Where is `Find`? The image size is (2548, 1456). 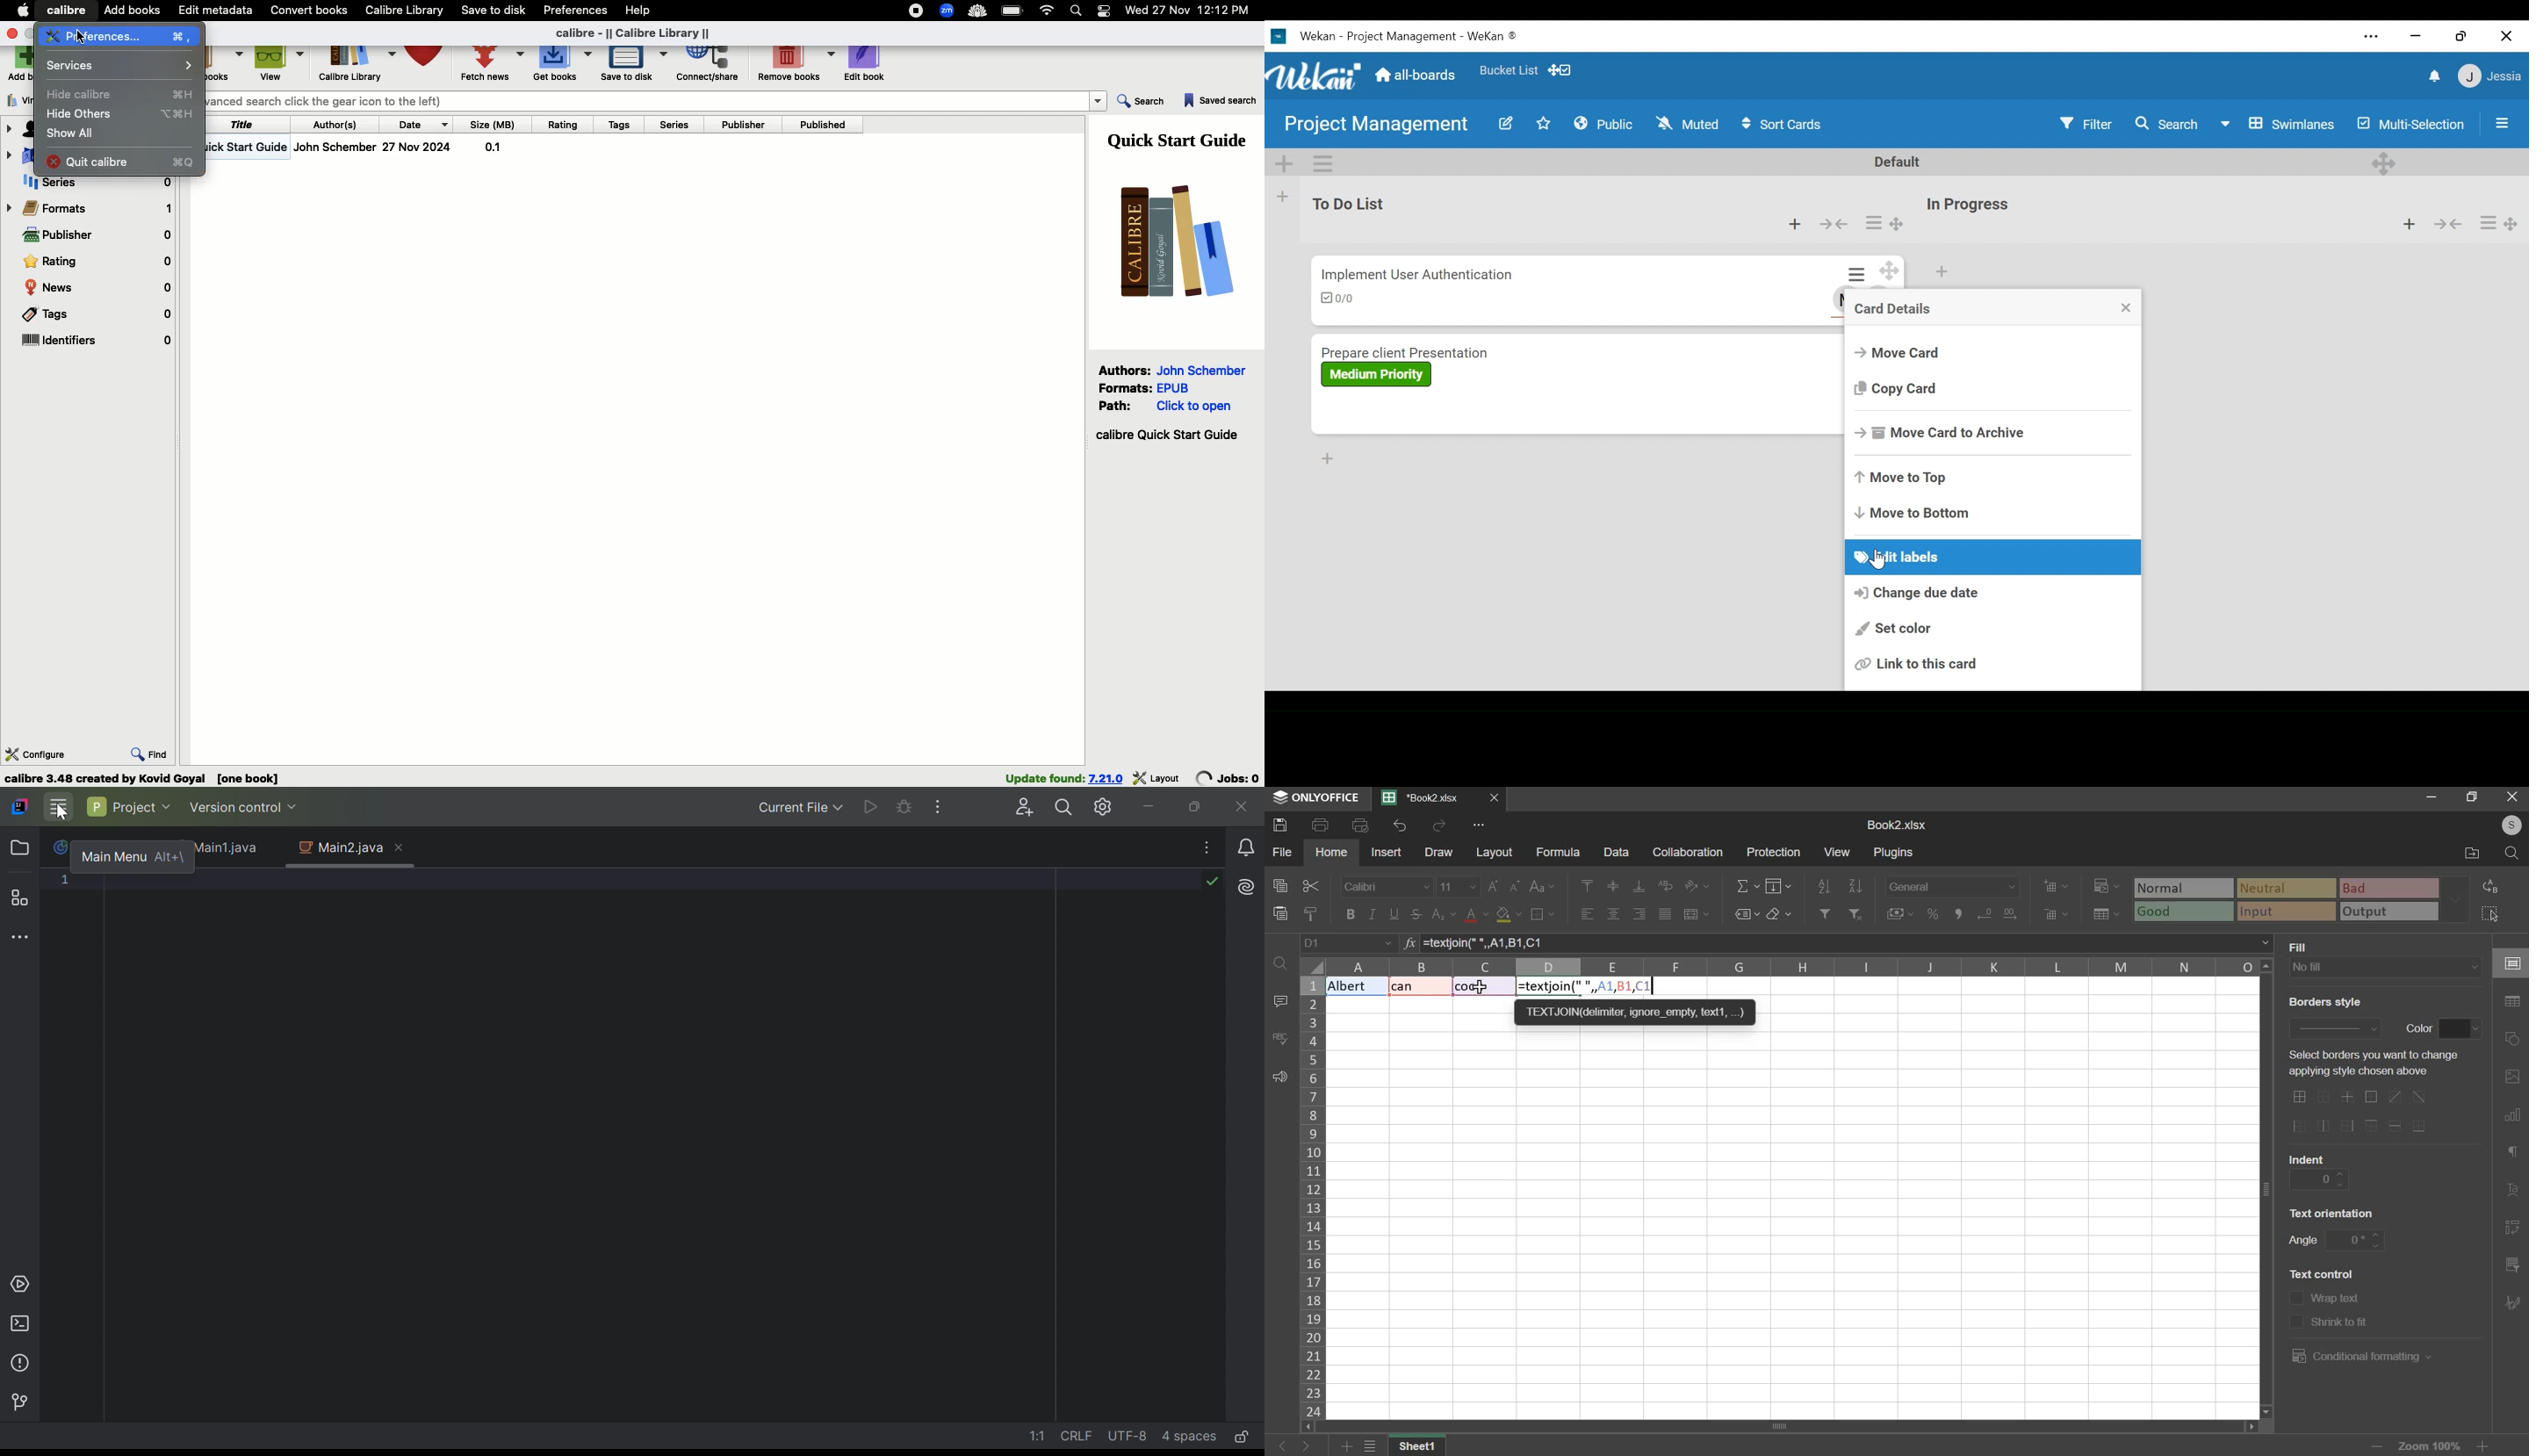 Find is located at coordinates (150, 752).